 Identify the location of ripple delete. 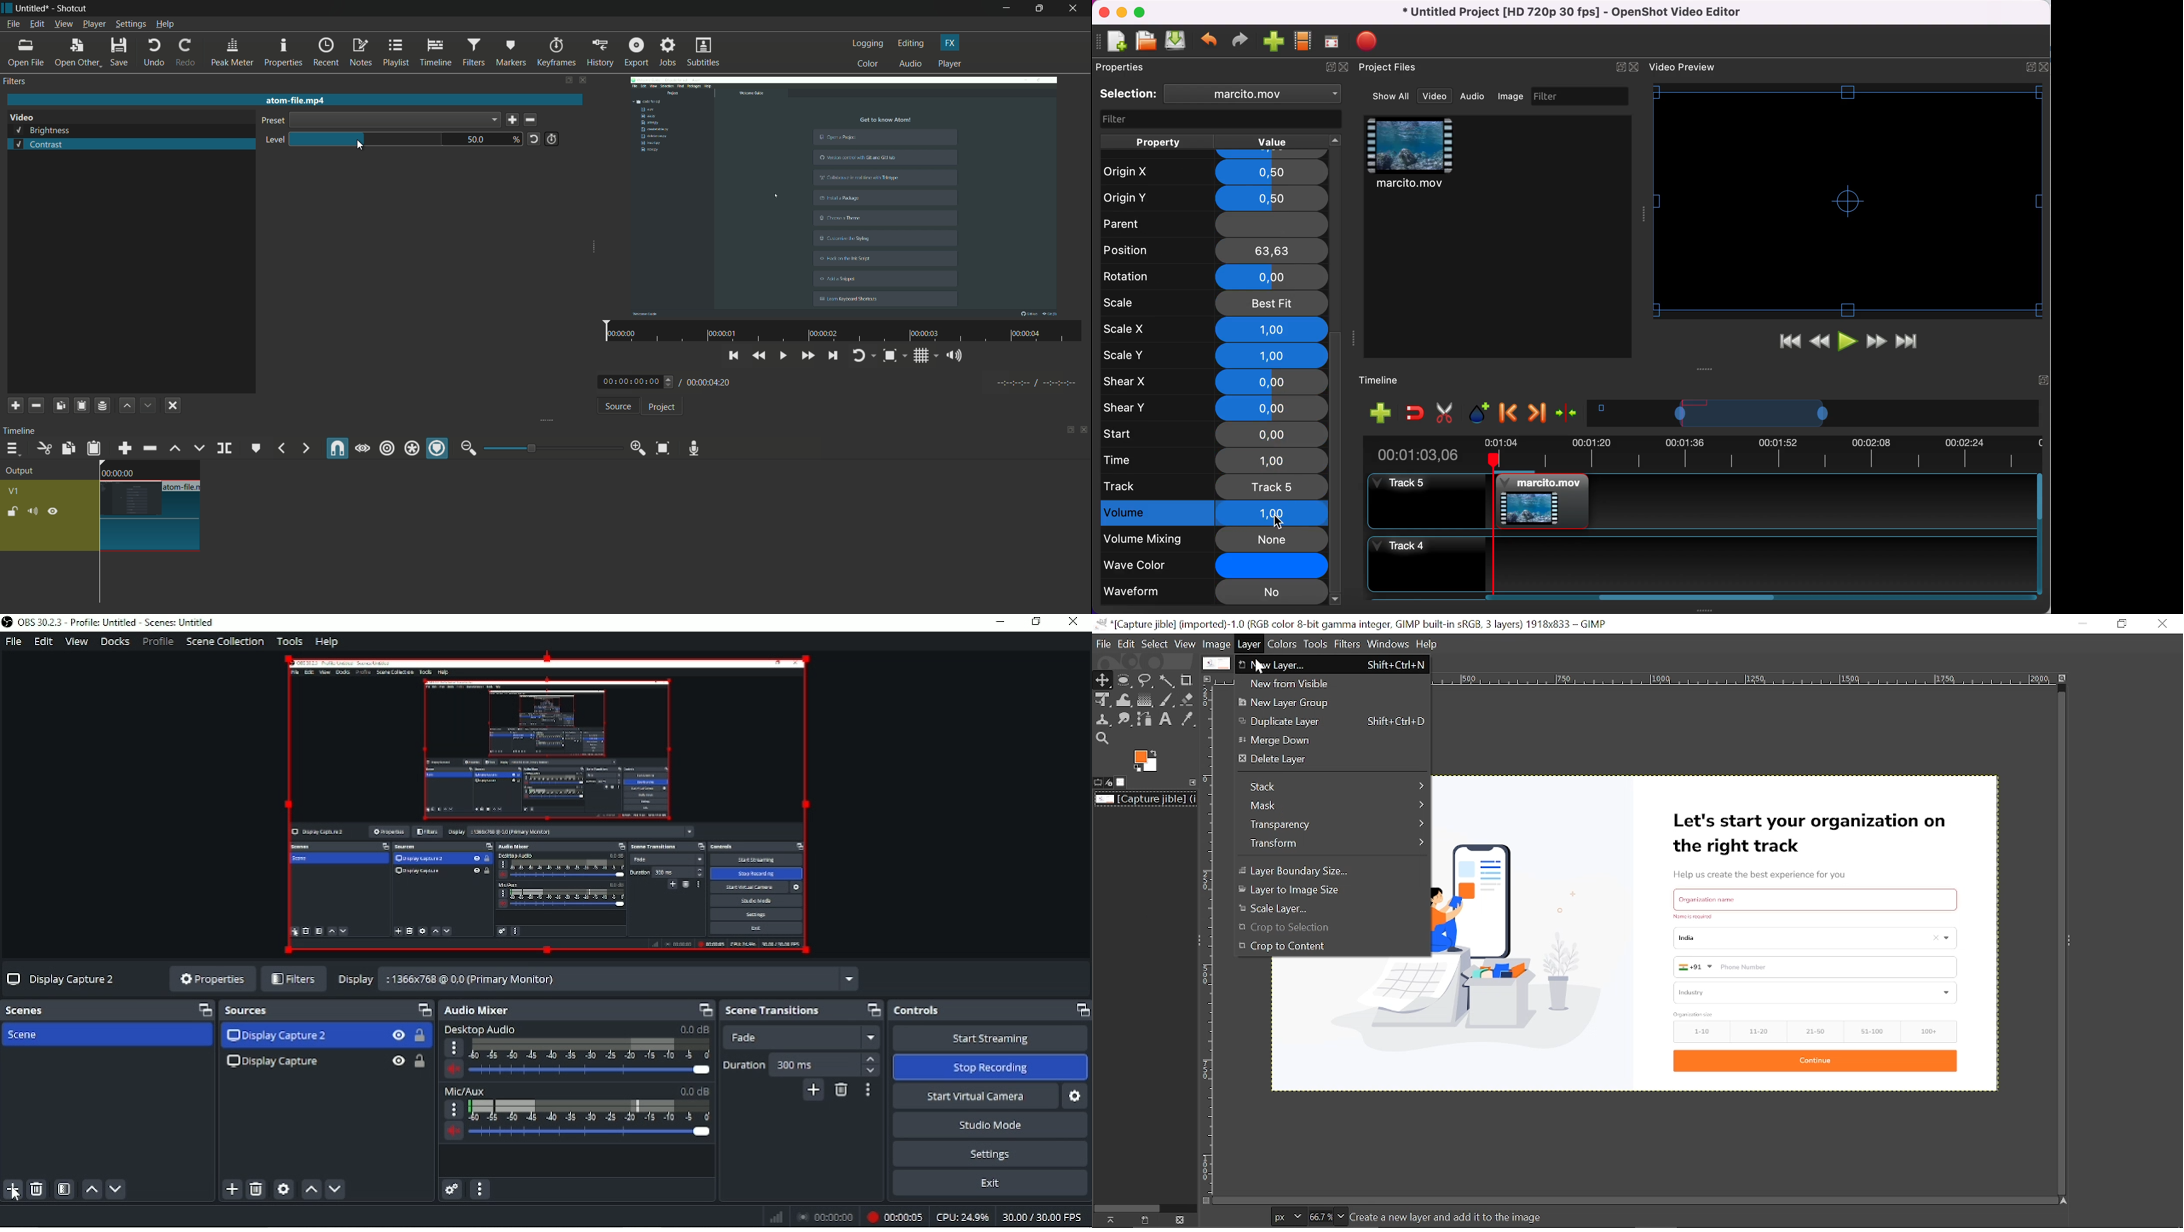
(150, 449).